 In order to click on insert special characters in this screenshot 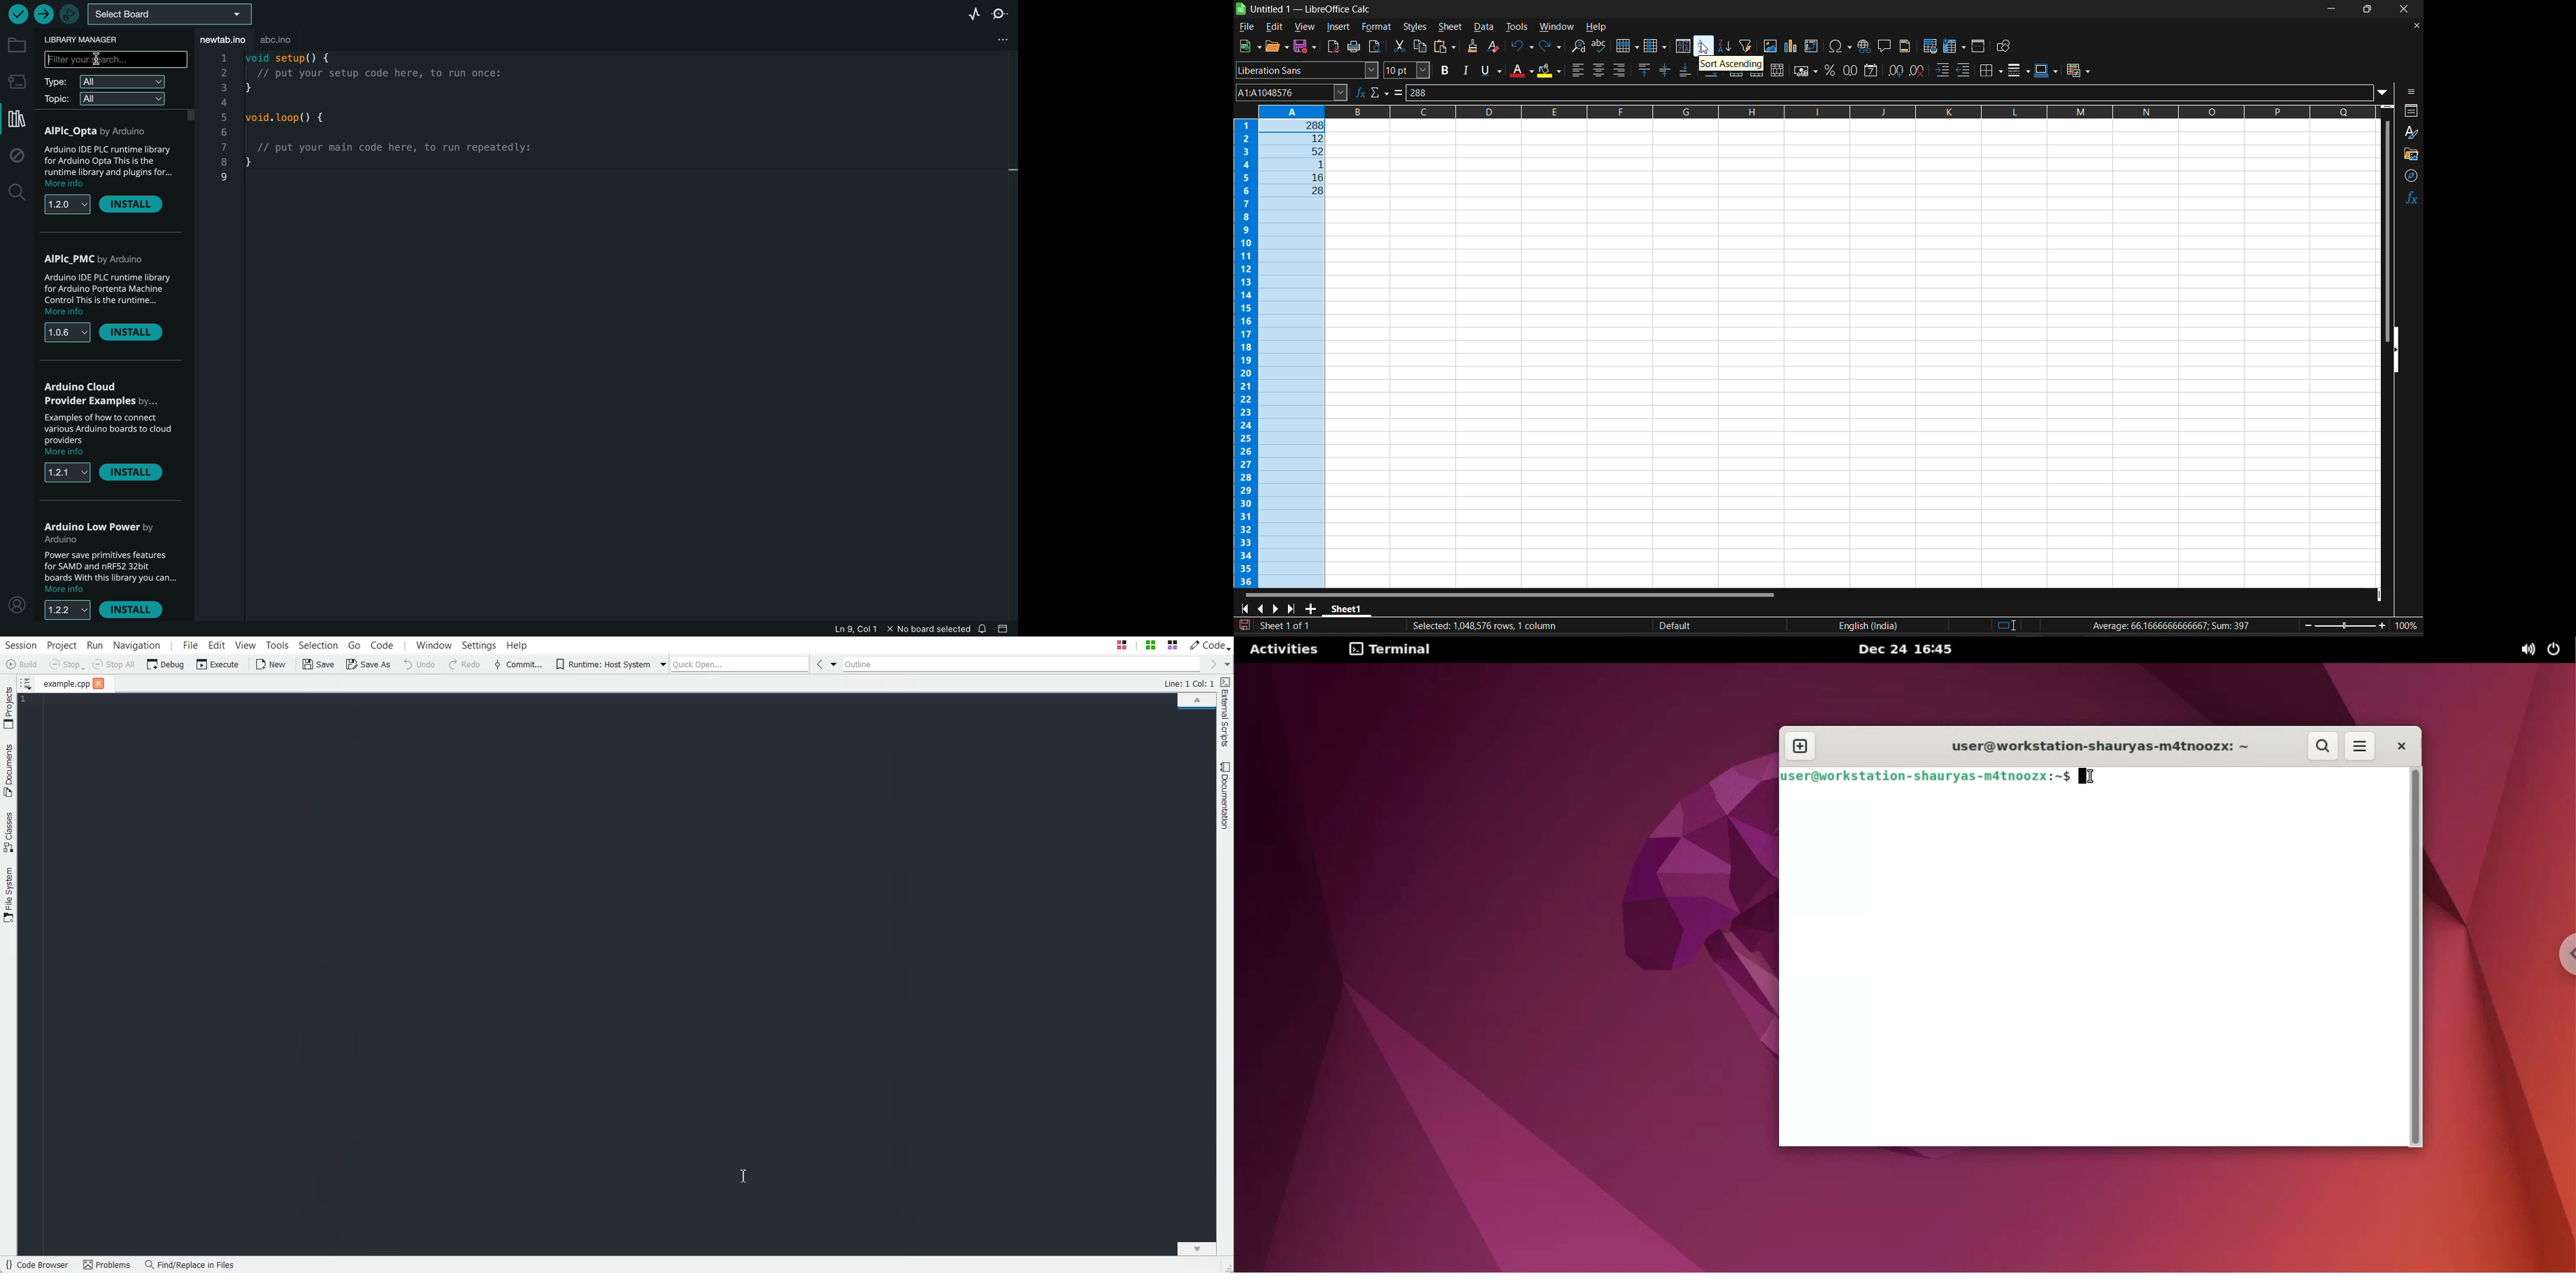, I will do `click(1839, 47)`.